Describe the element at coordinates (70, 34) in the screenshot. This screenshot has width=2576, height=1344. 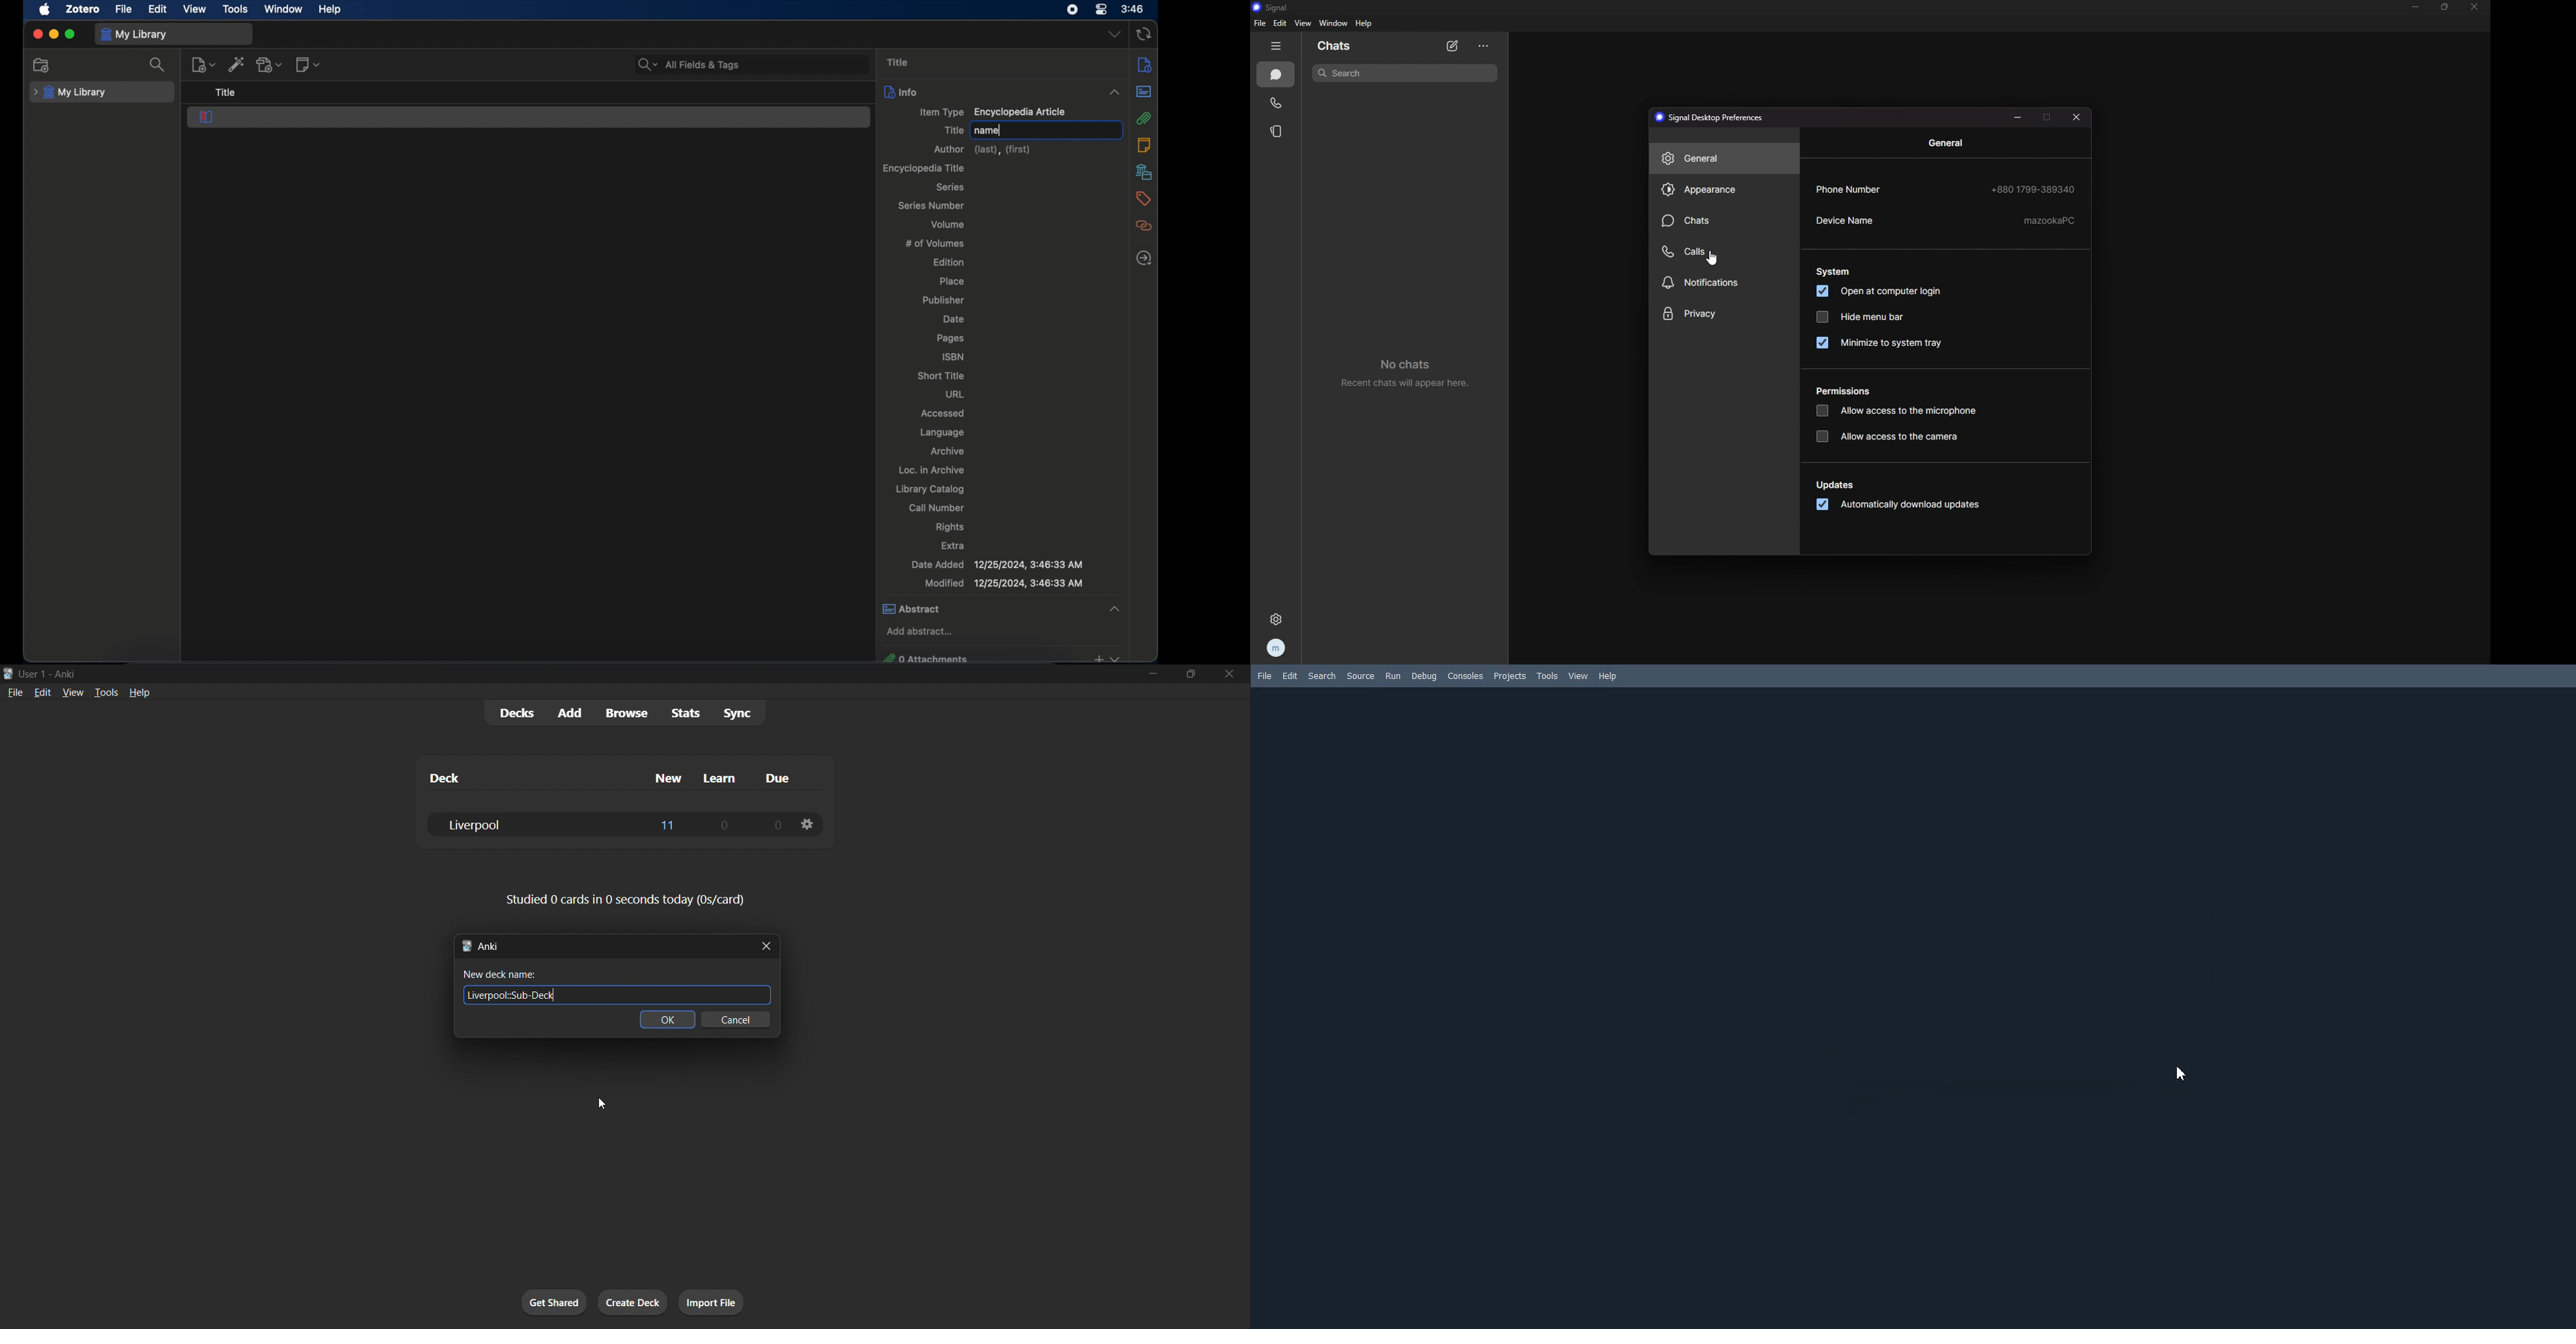
I see `maximize` at that location.